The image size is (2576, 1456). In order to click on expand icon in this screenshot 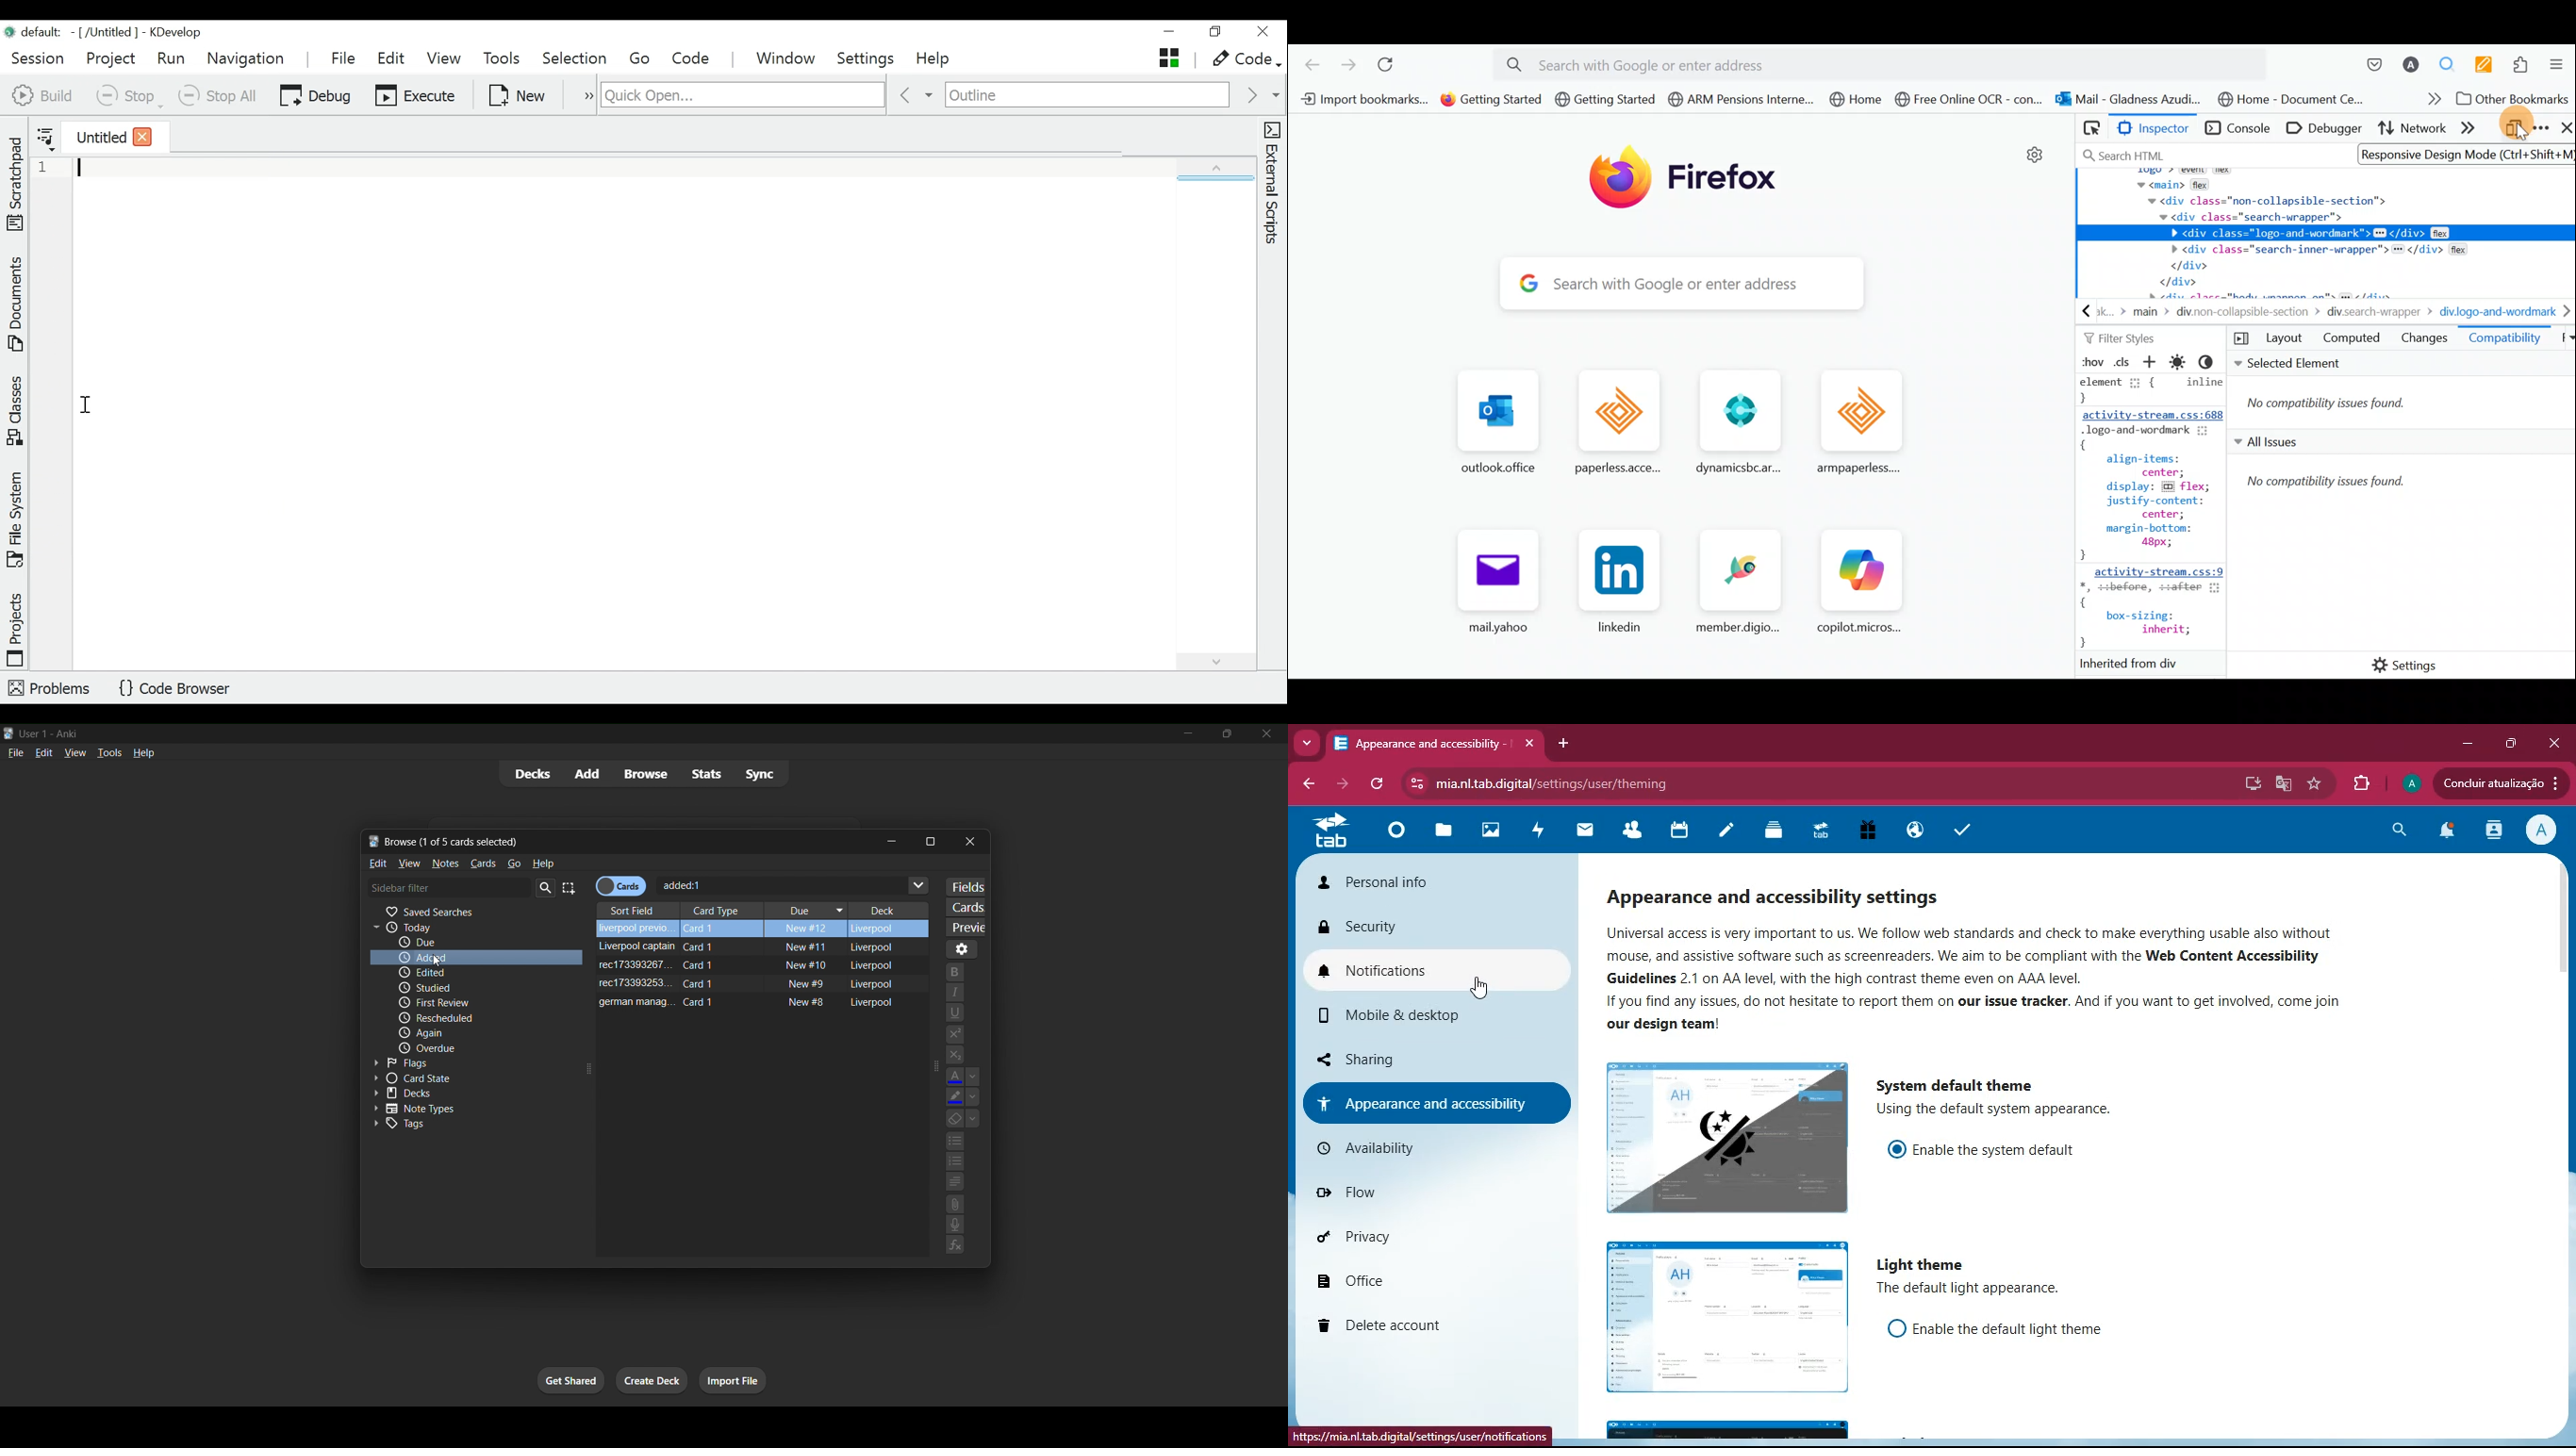, I will do `click(931, 1067)`.